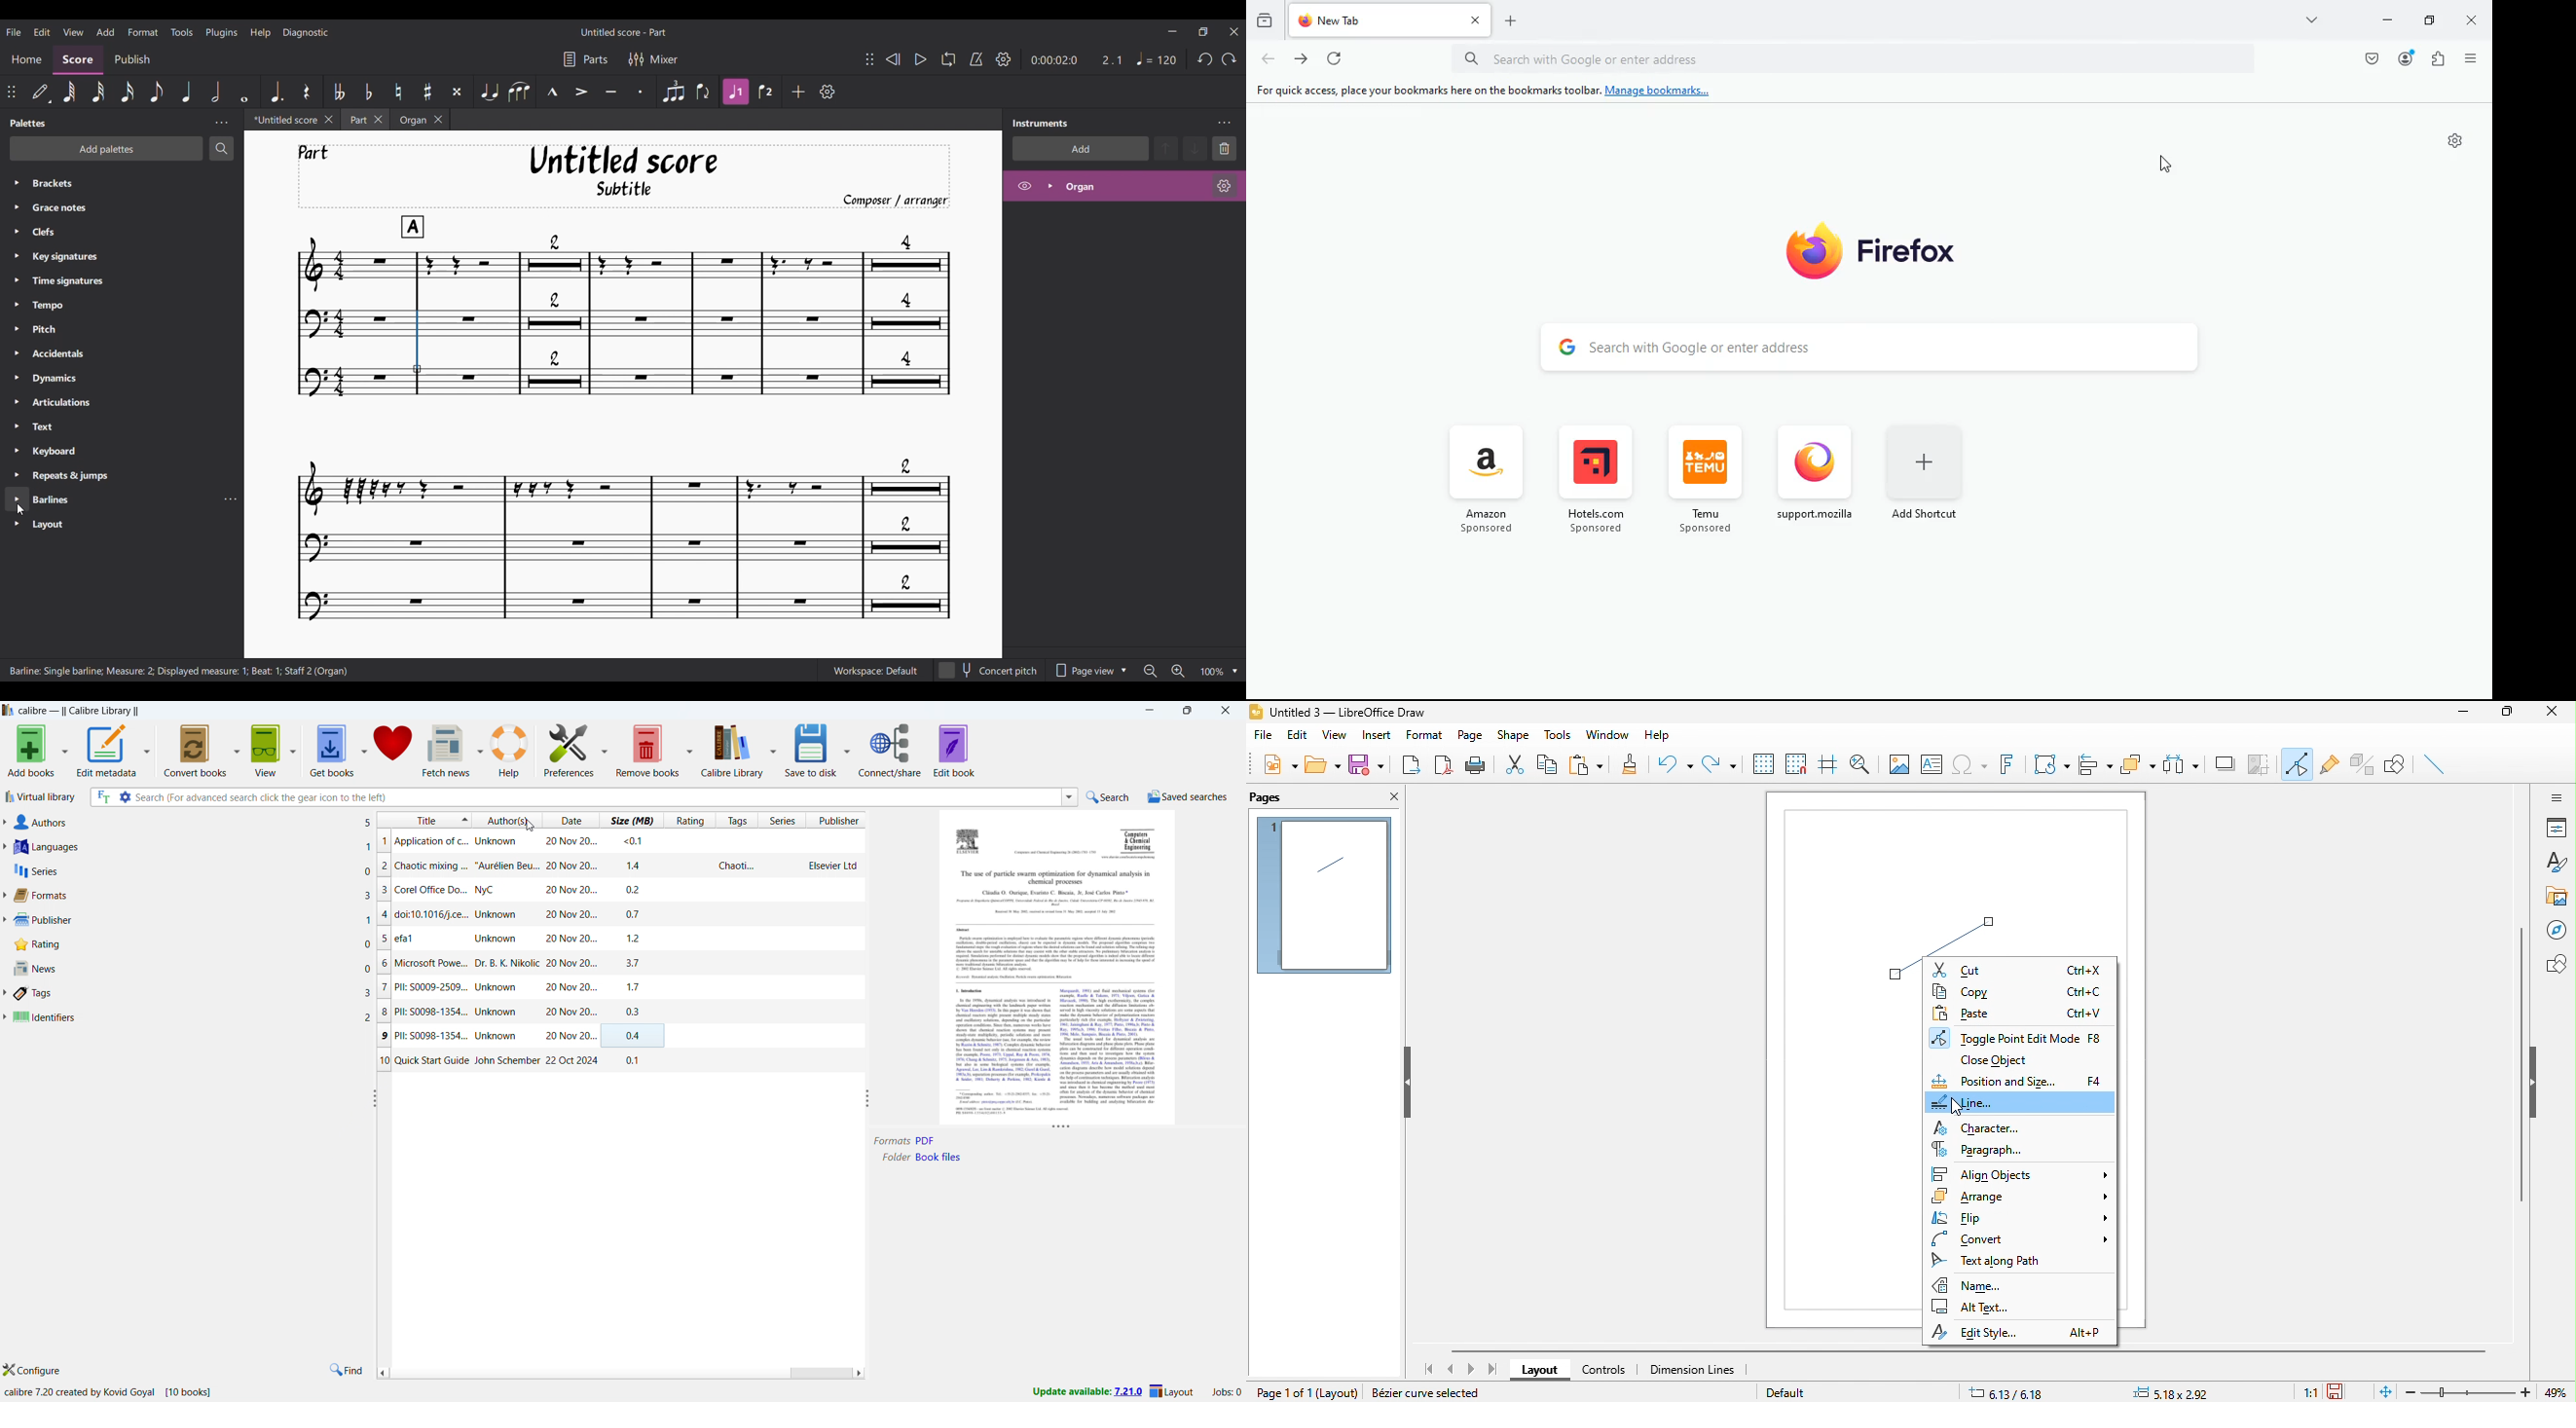 This screenshot has height=1428, width=2576. What do you see at coordinates (230, 500) in the screenshot?
I see `Barline palette settings` at bounding box center [230, 500].